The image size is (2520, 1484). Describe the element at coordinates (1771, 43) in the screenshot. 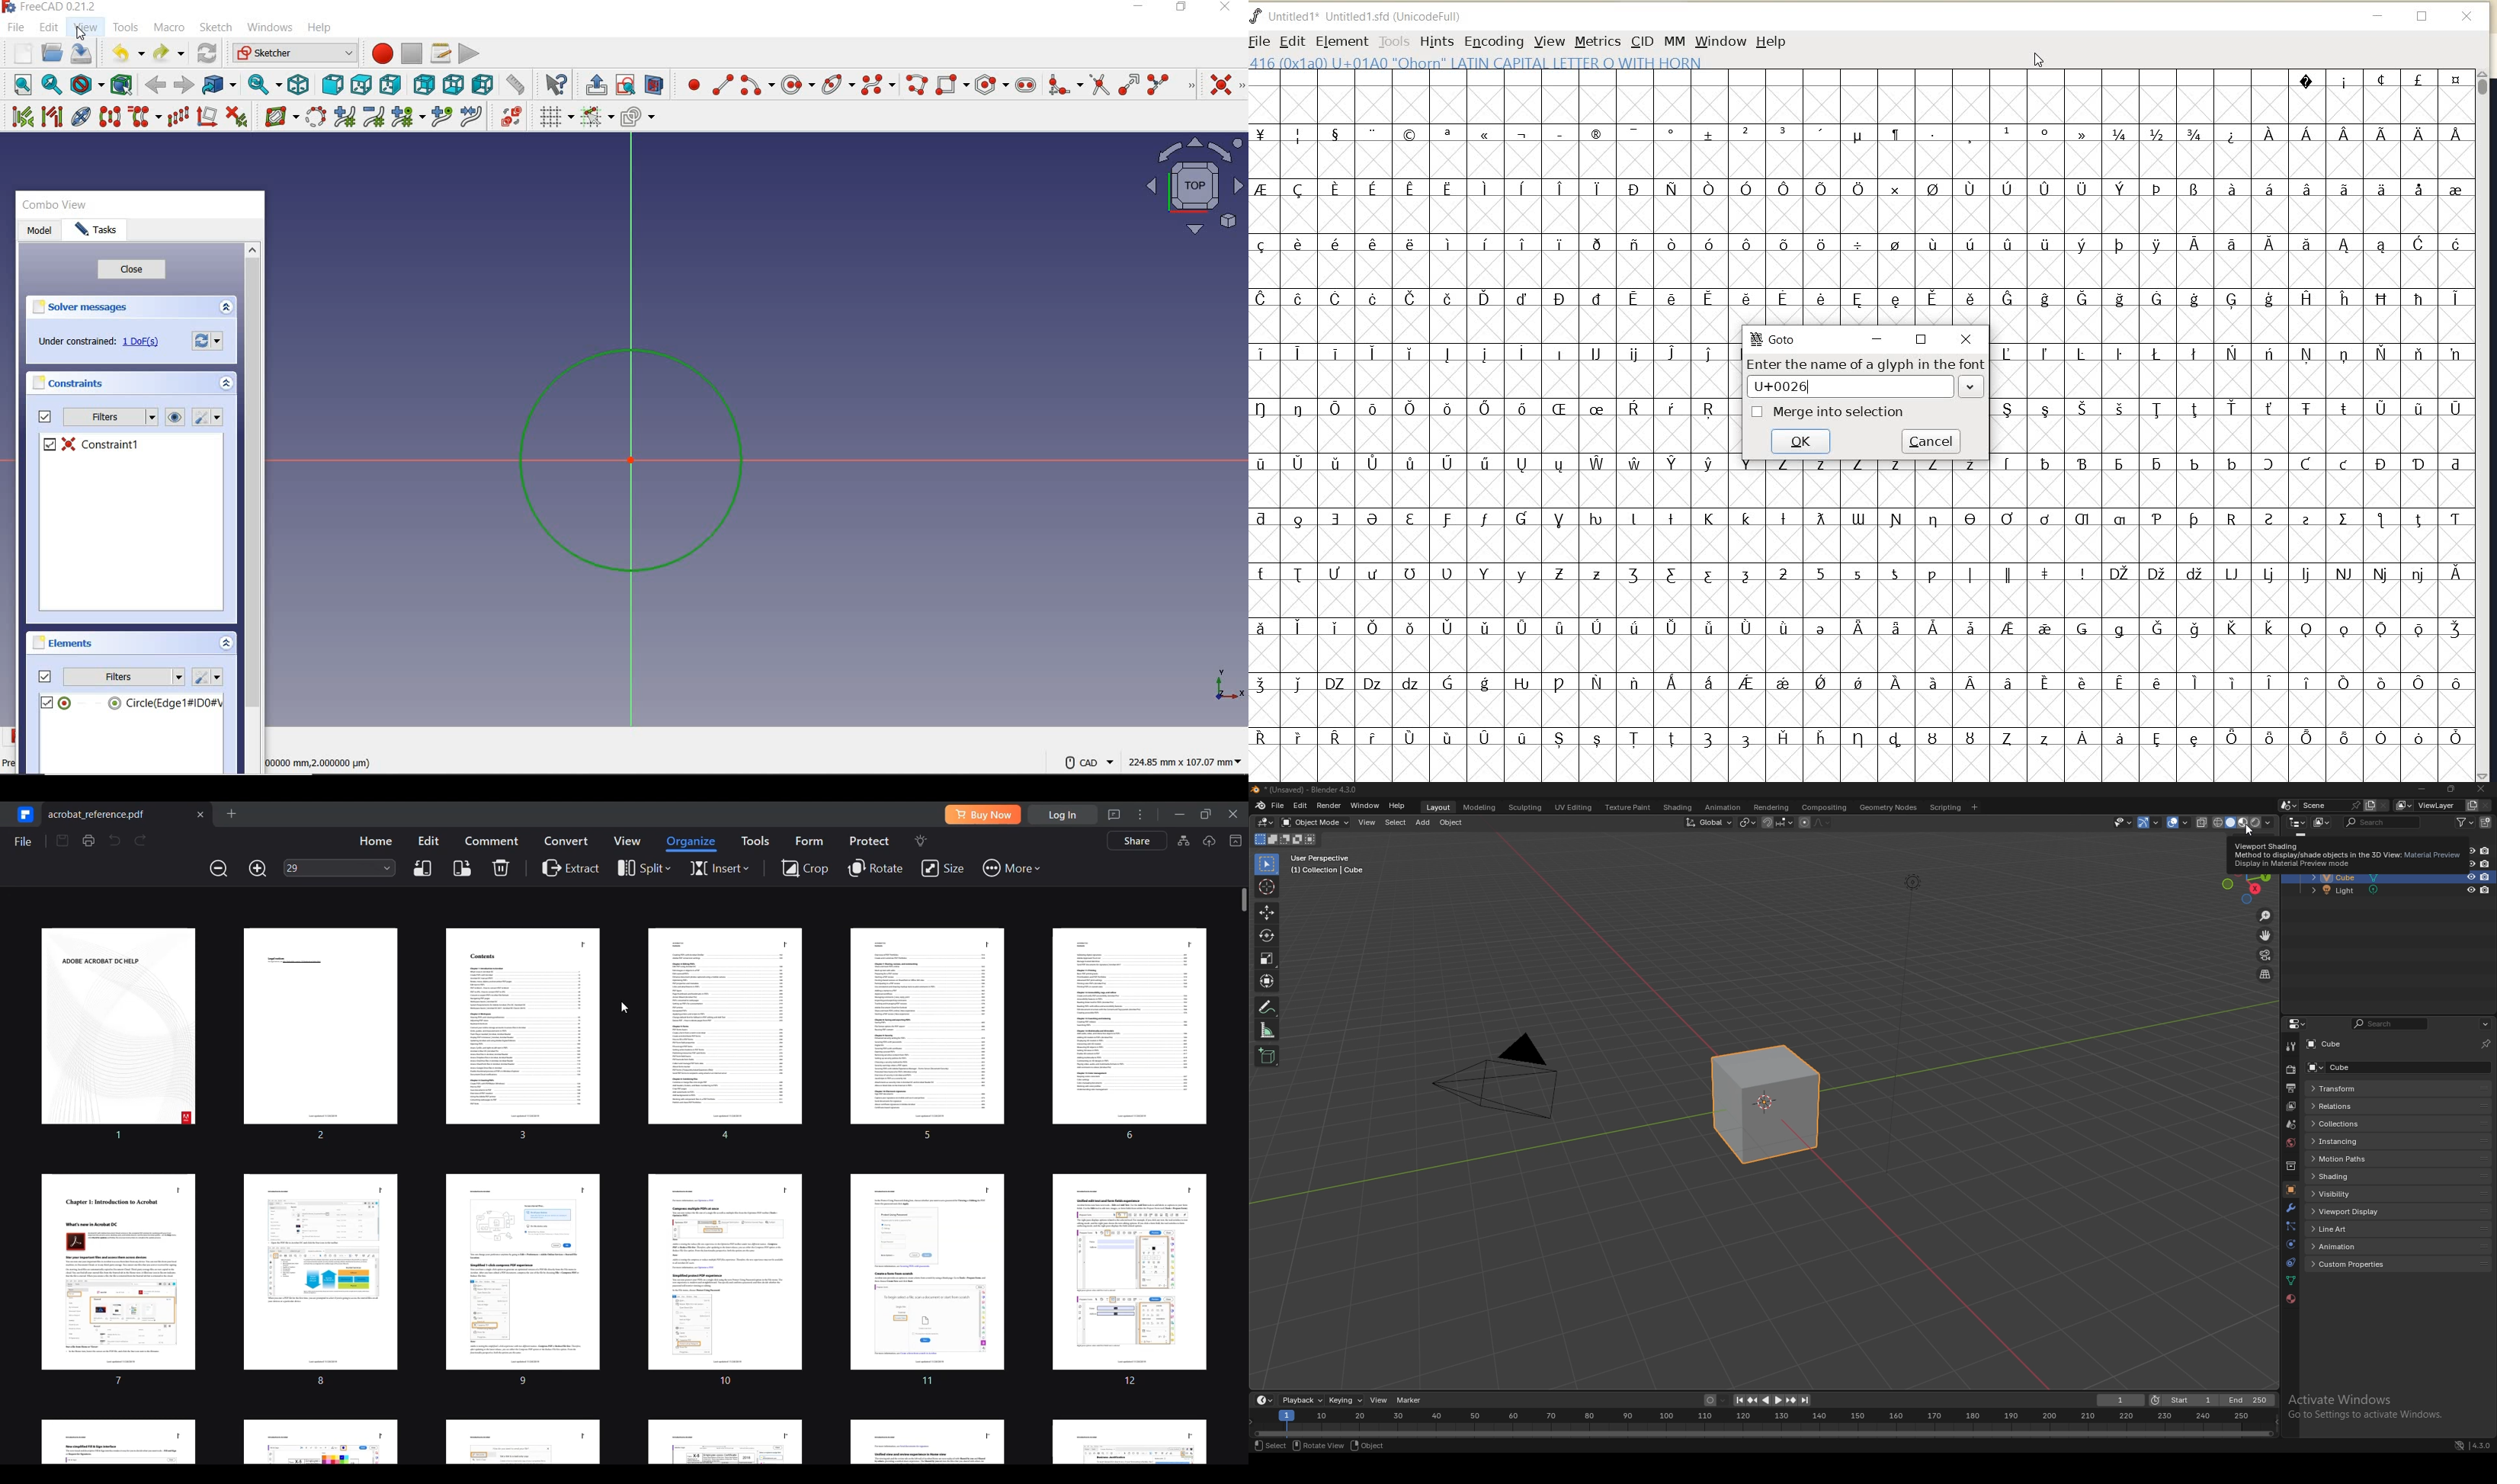

I see `HELP` at that location.